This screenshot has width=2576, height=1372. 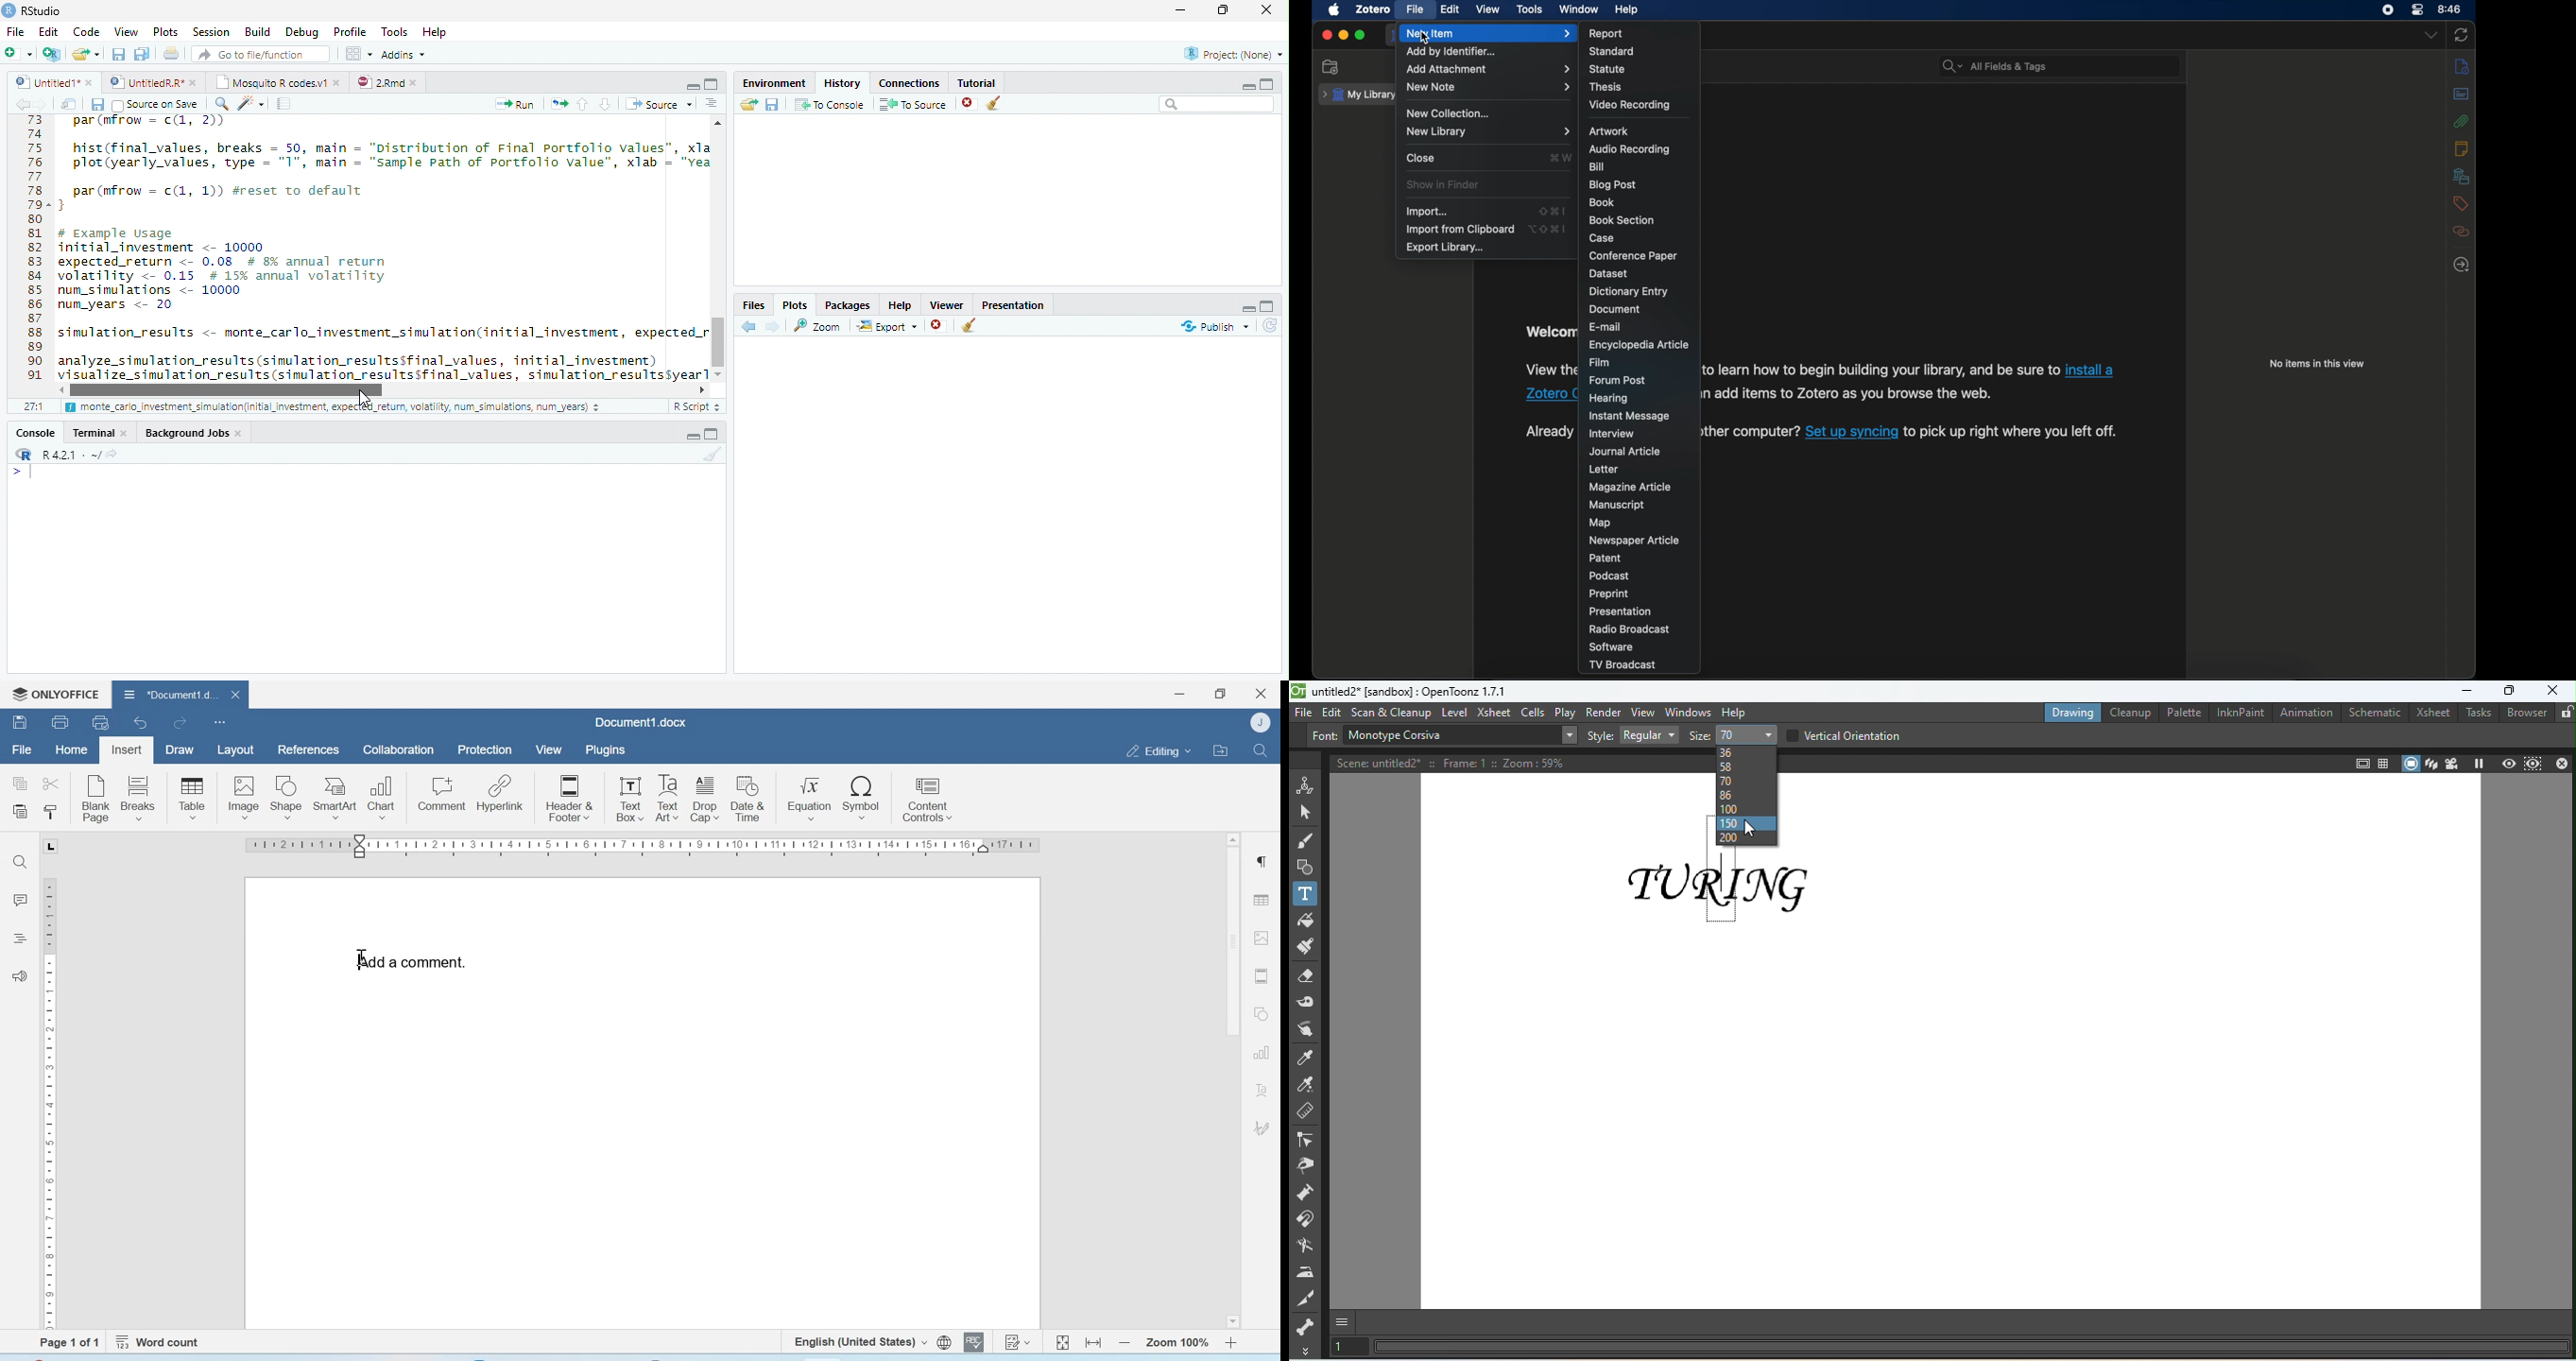 I want to click on Fit to width, so click(x=1095, y=1342).